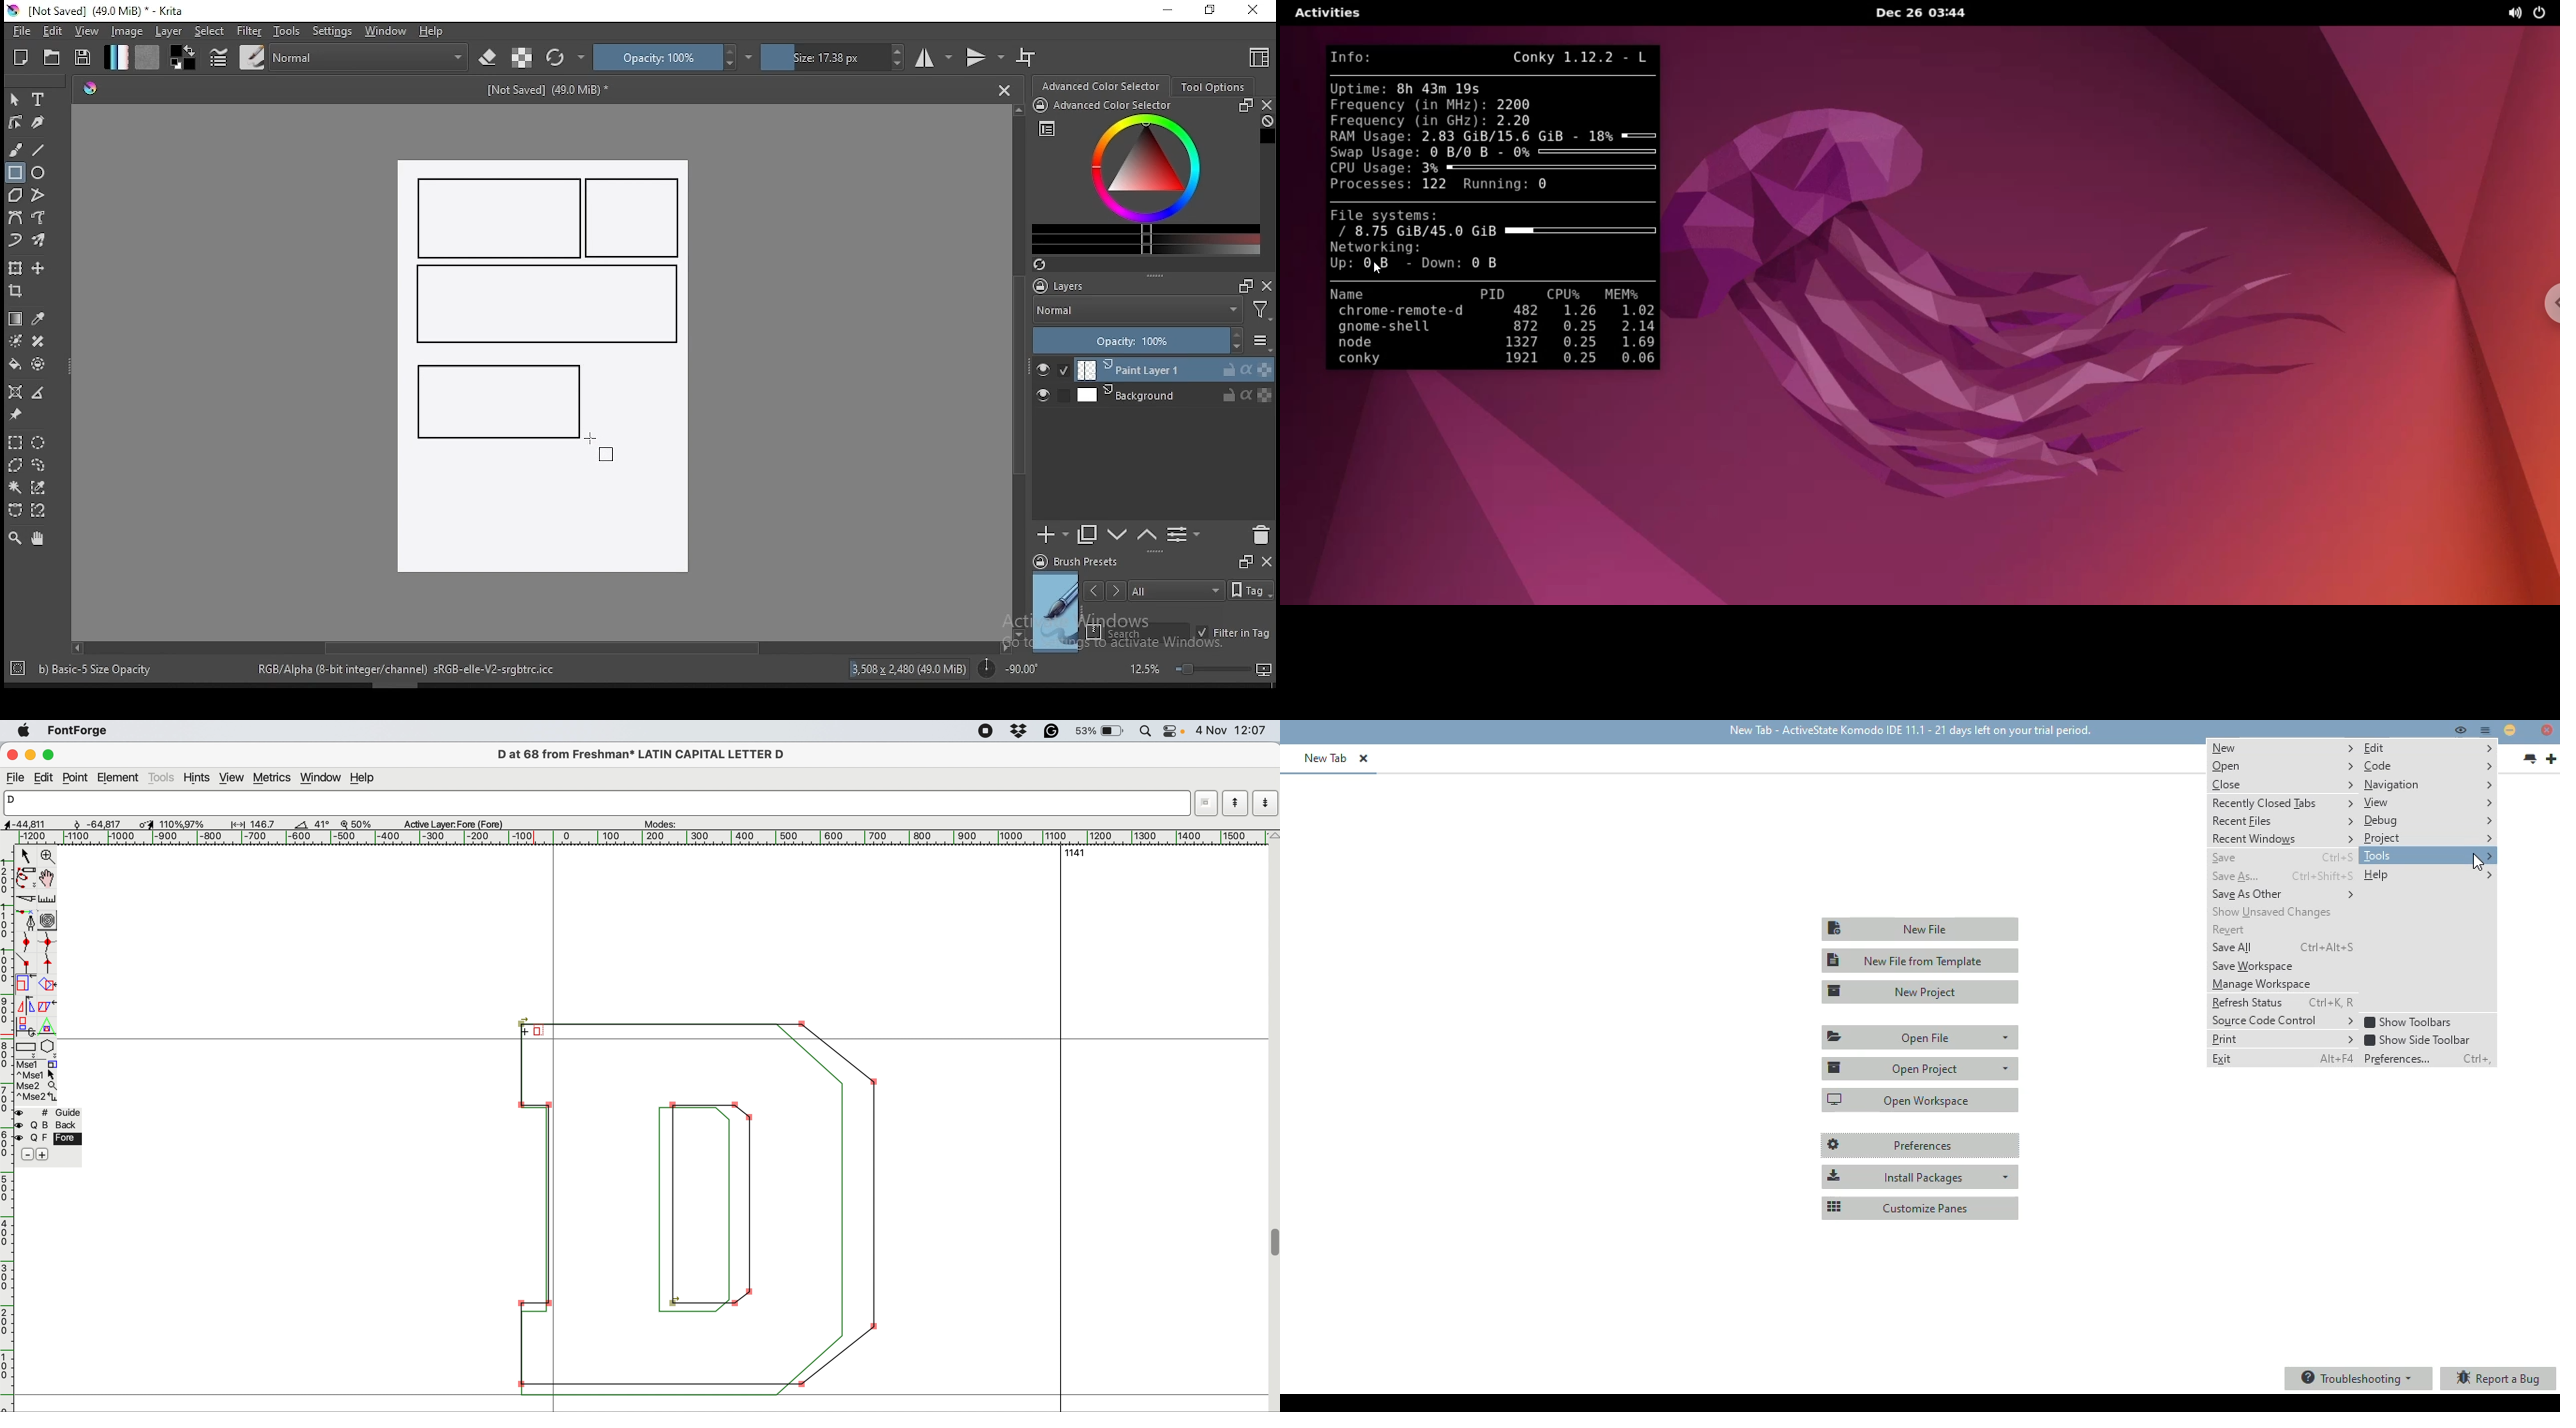 Image resolution: width=2576 pixels, height=1428 pixels. What do you see at coordinates (539, 646) in the screenshot?
I see `scroll bar` at bounding box center [539, 646].